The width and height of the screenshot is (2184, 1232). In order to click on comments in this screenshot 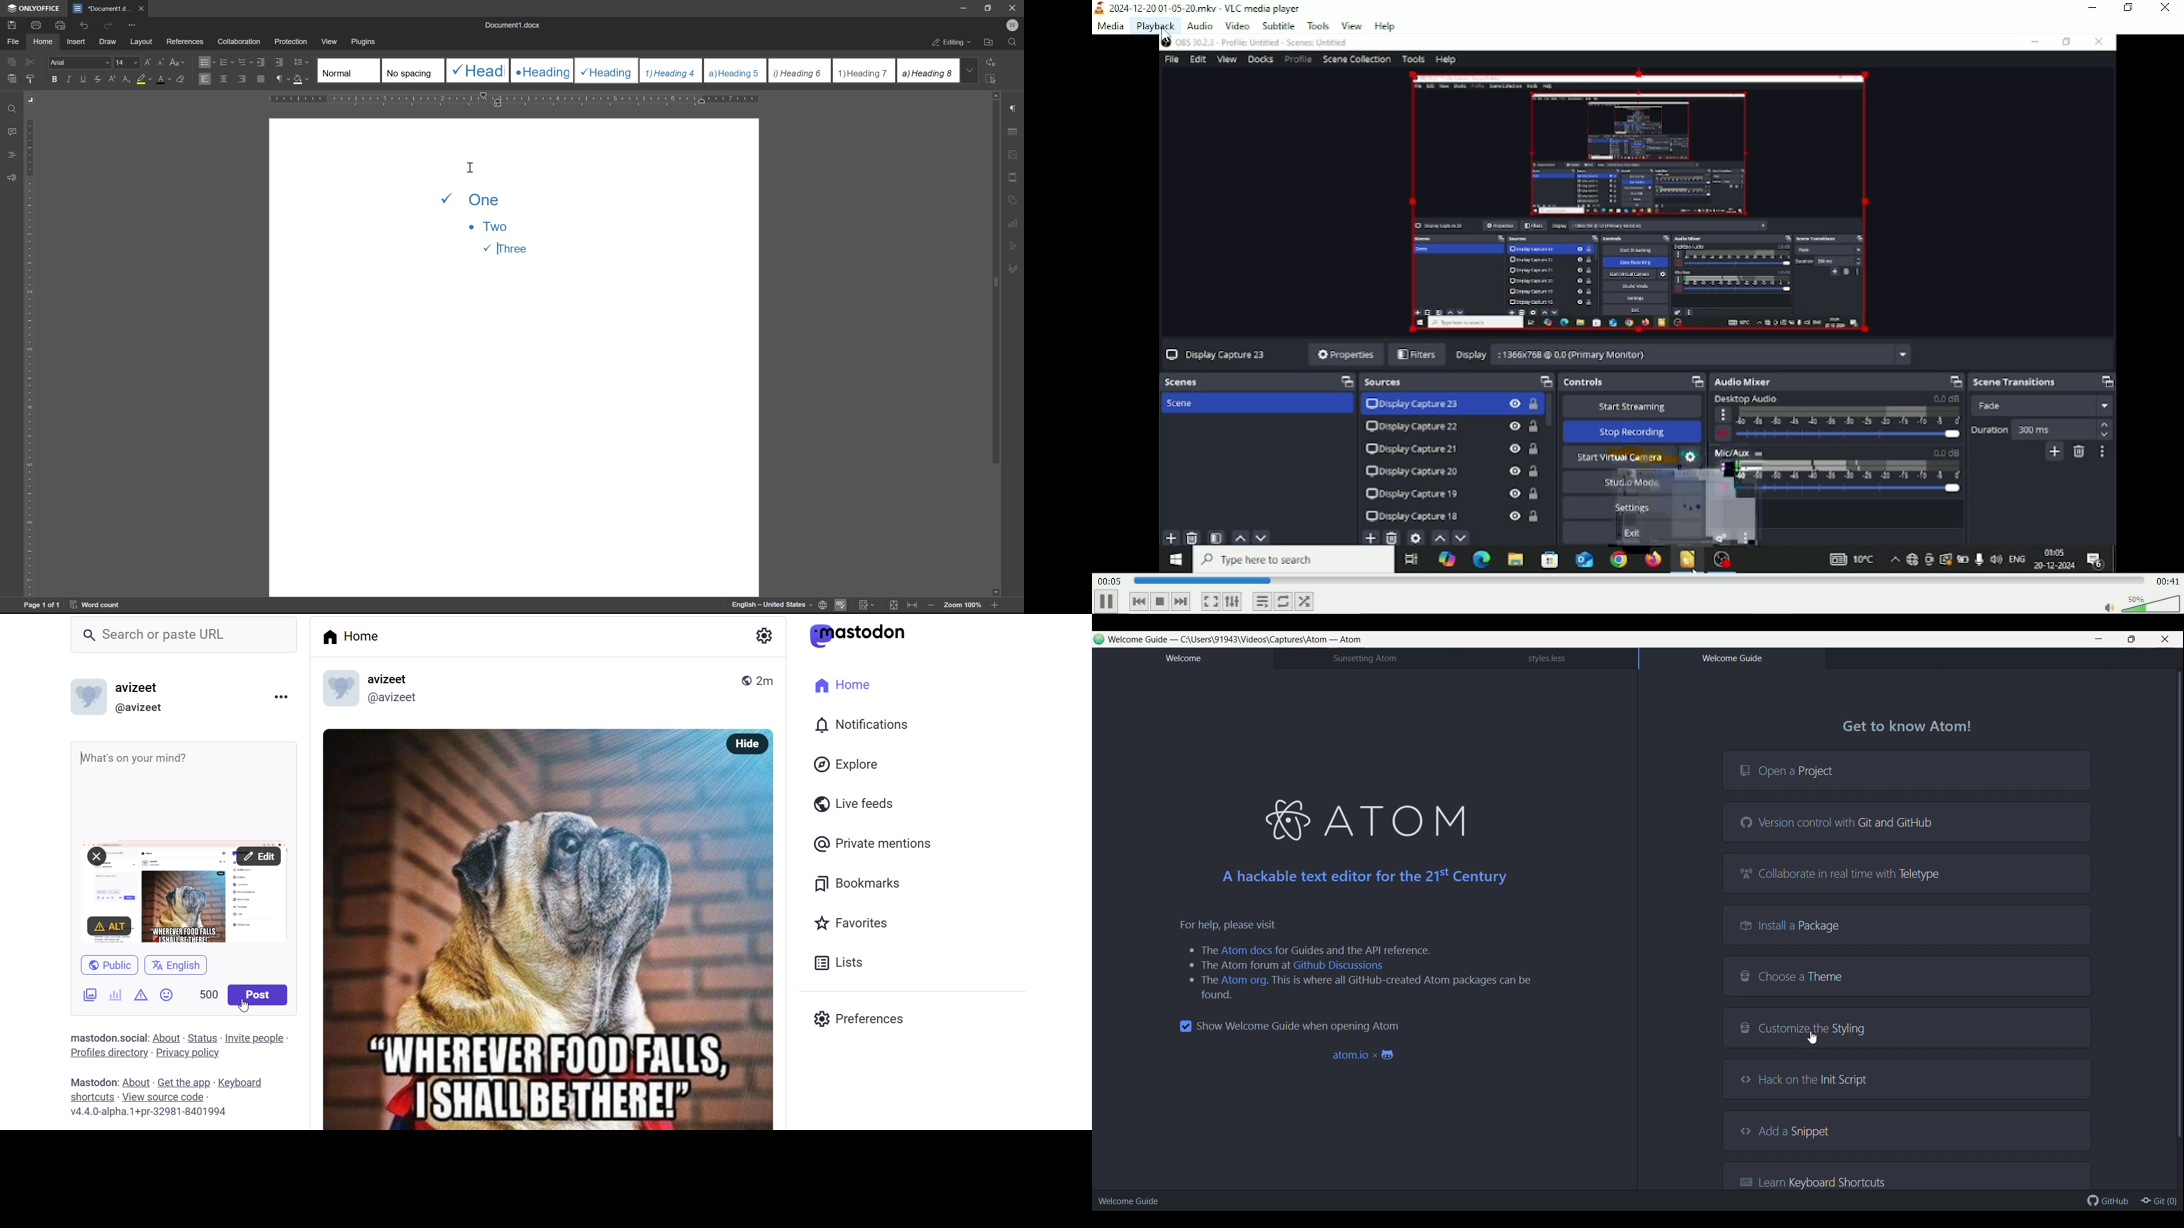, I will do `click(14, 132)`.